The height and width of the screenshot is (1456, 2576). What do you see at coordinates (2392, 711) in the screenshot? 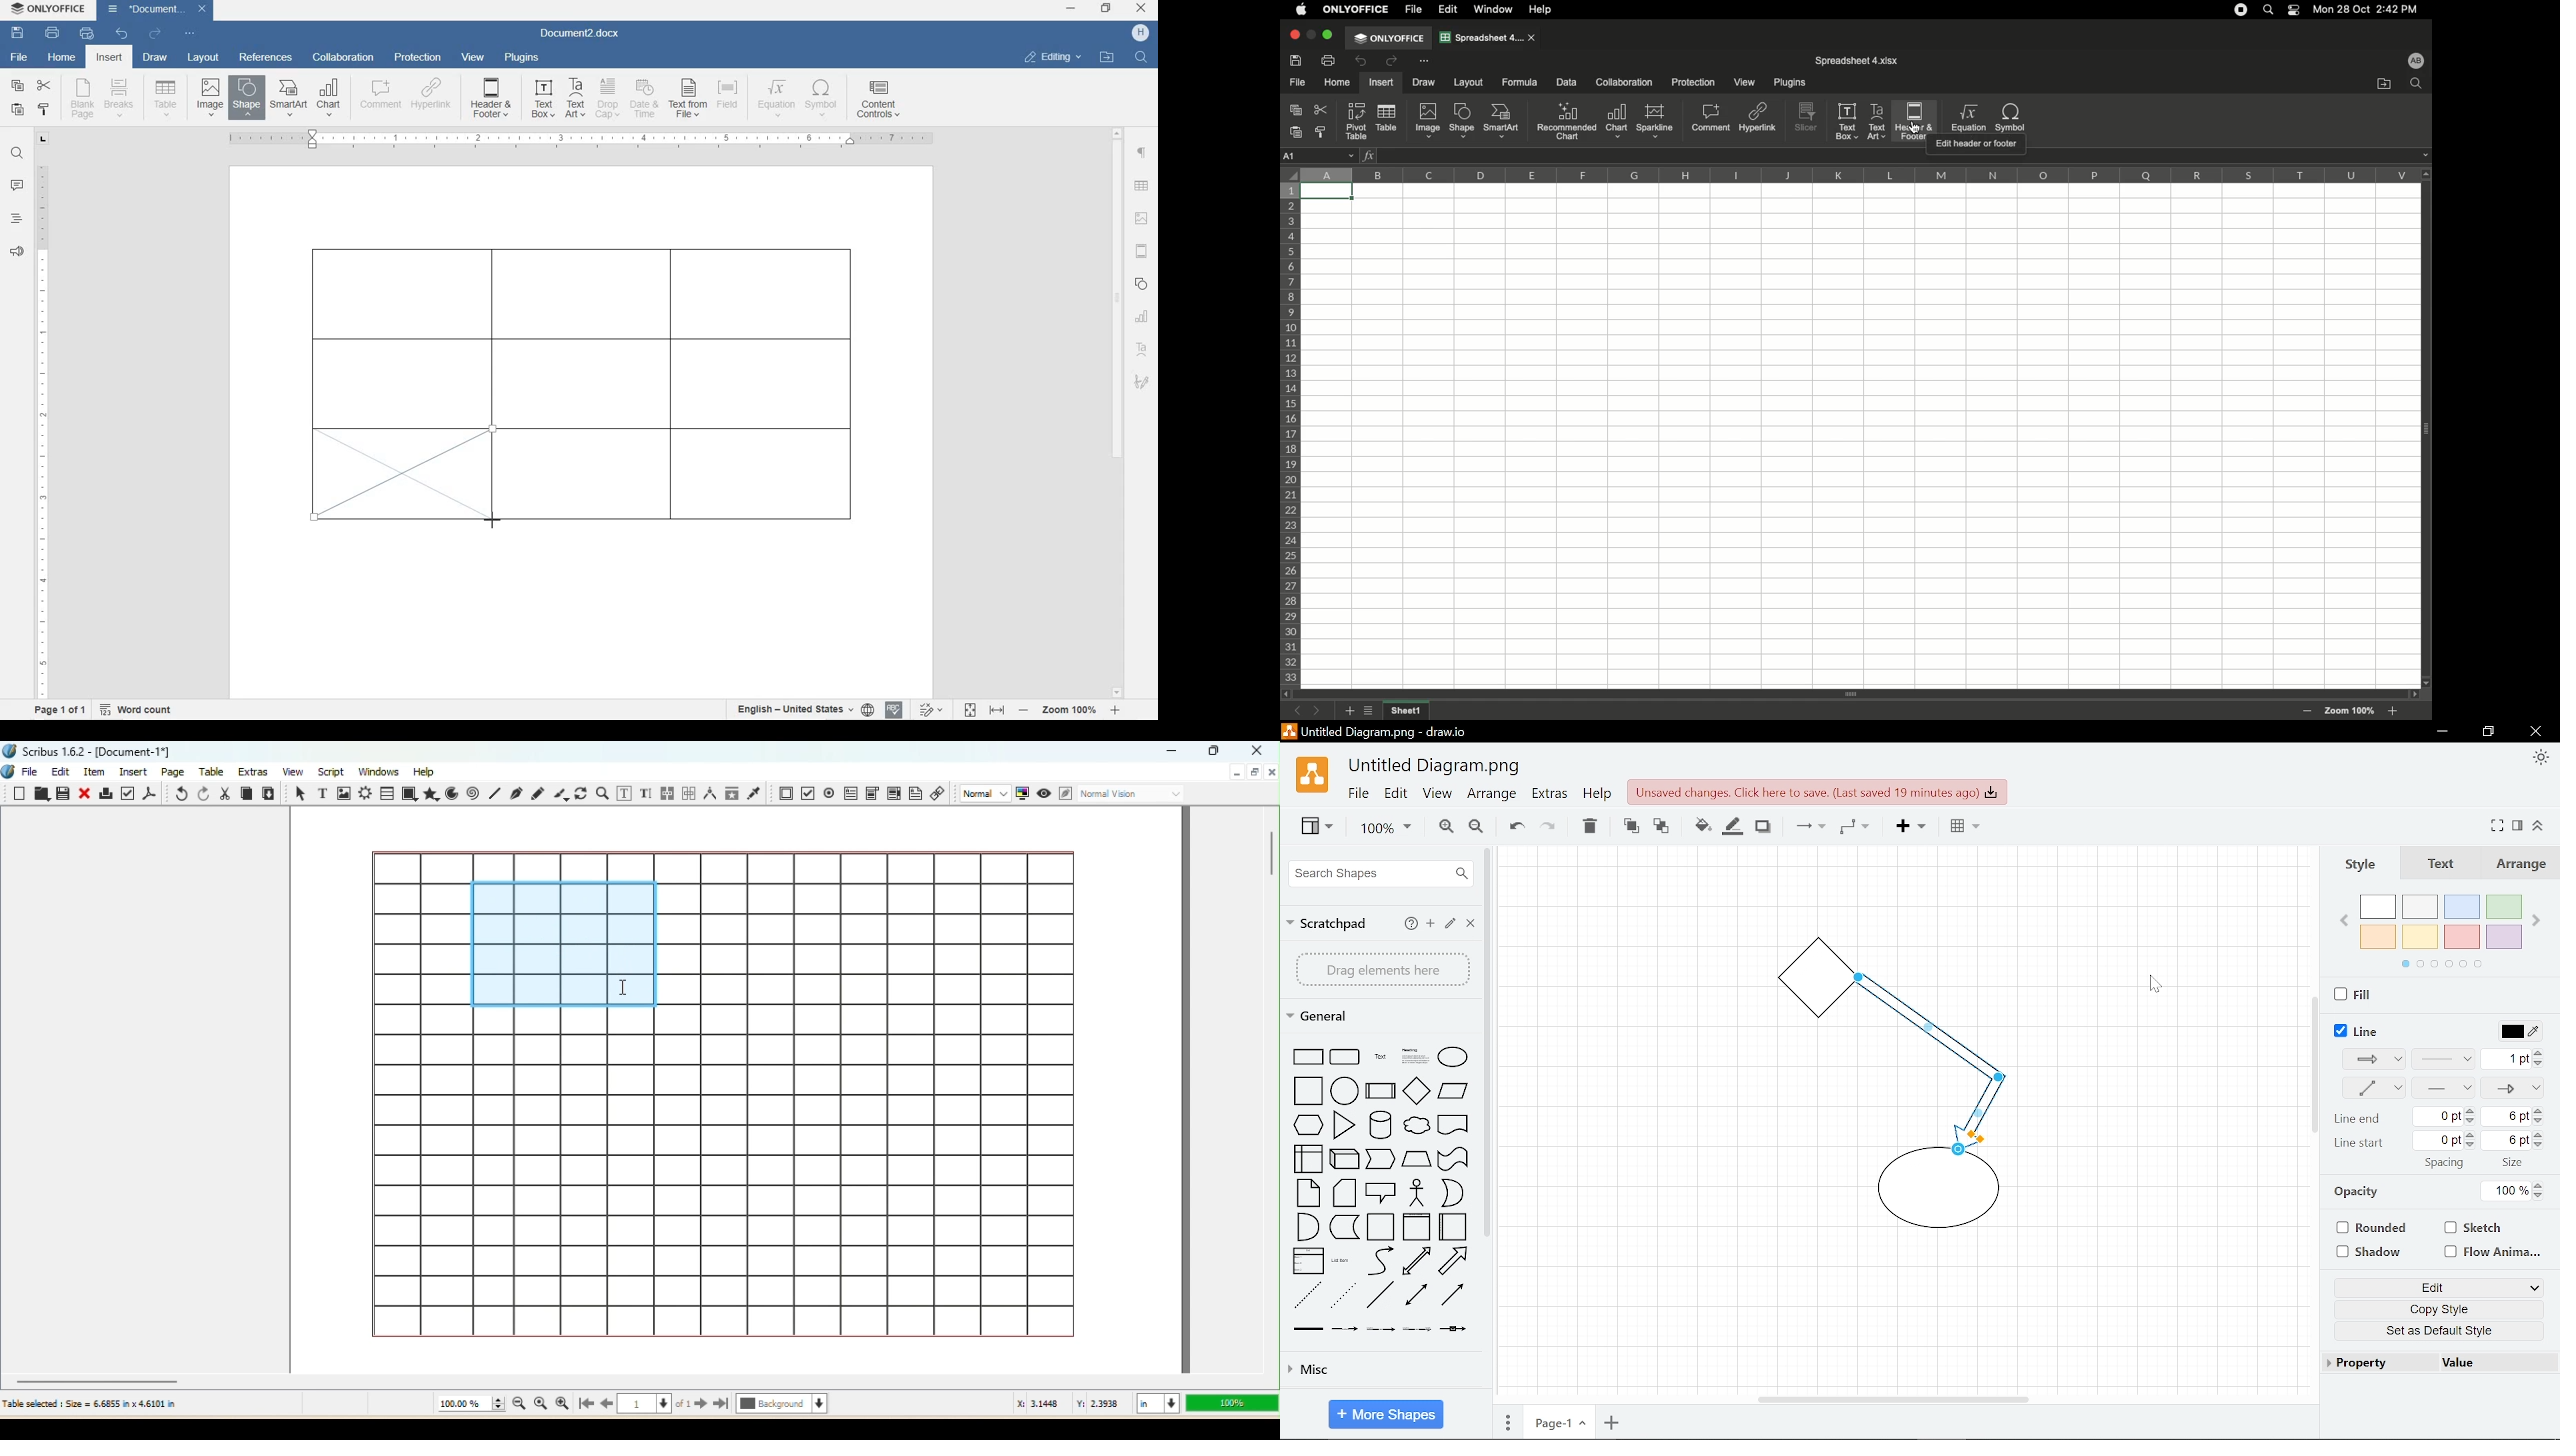
I see `Zoom in` at bounding box center [2392, 711].